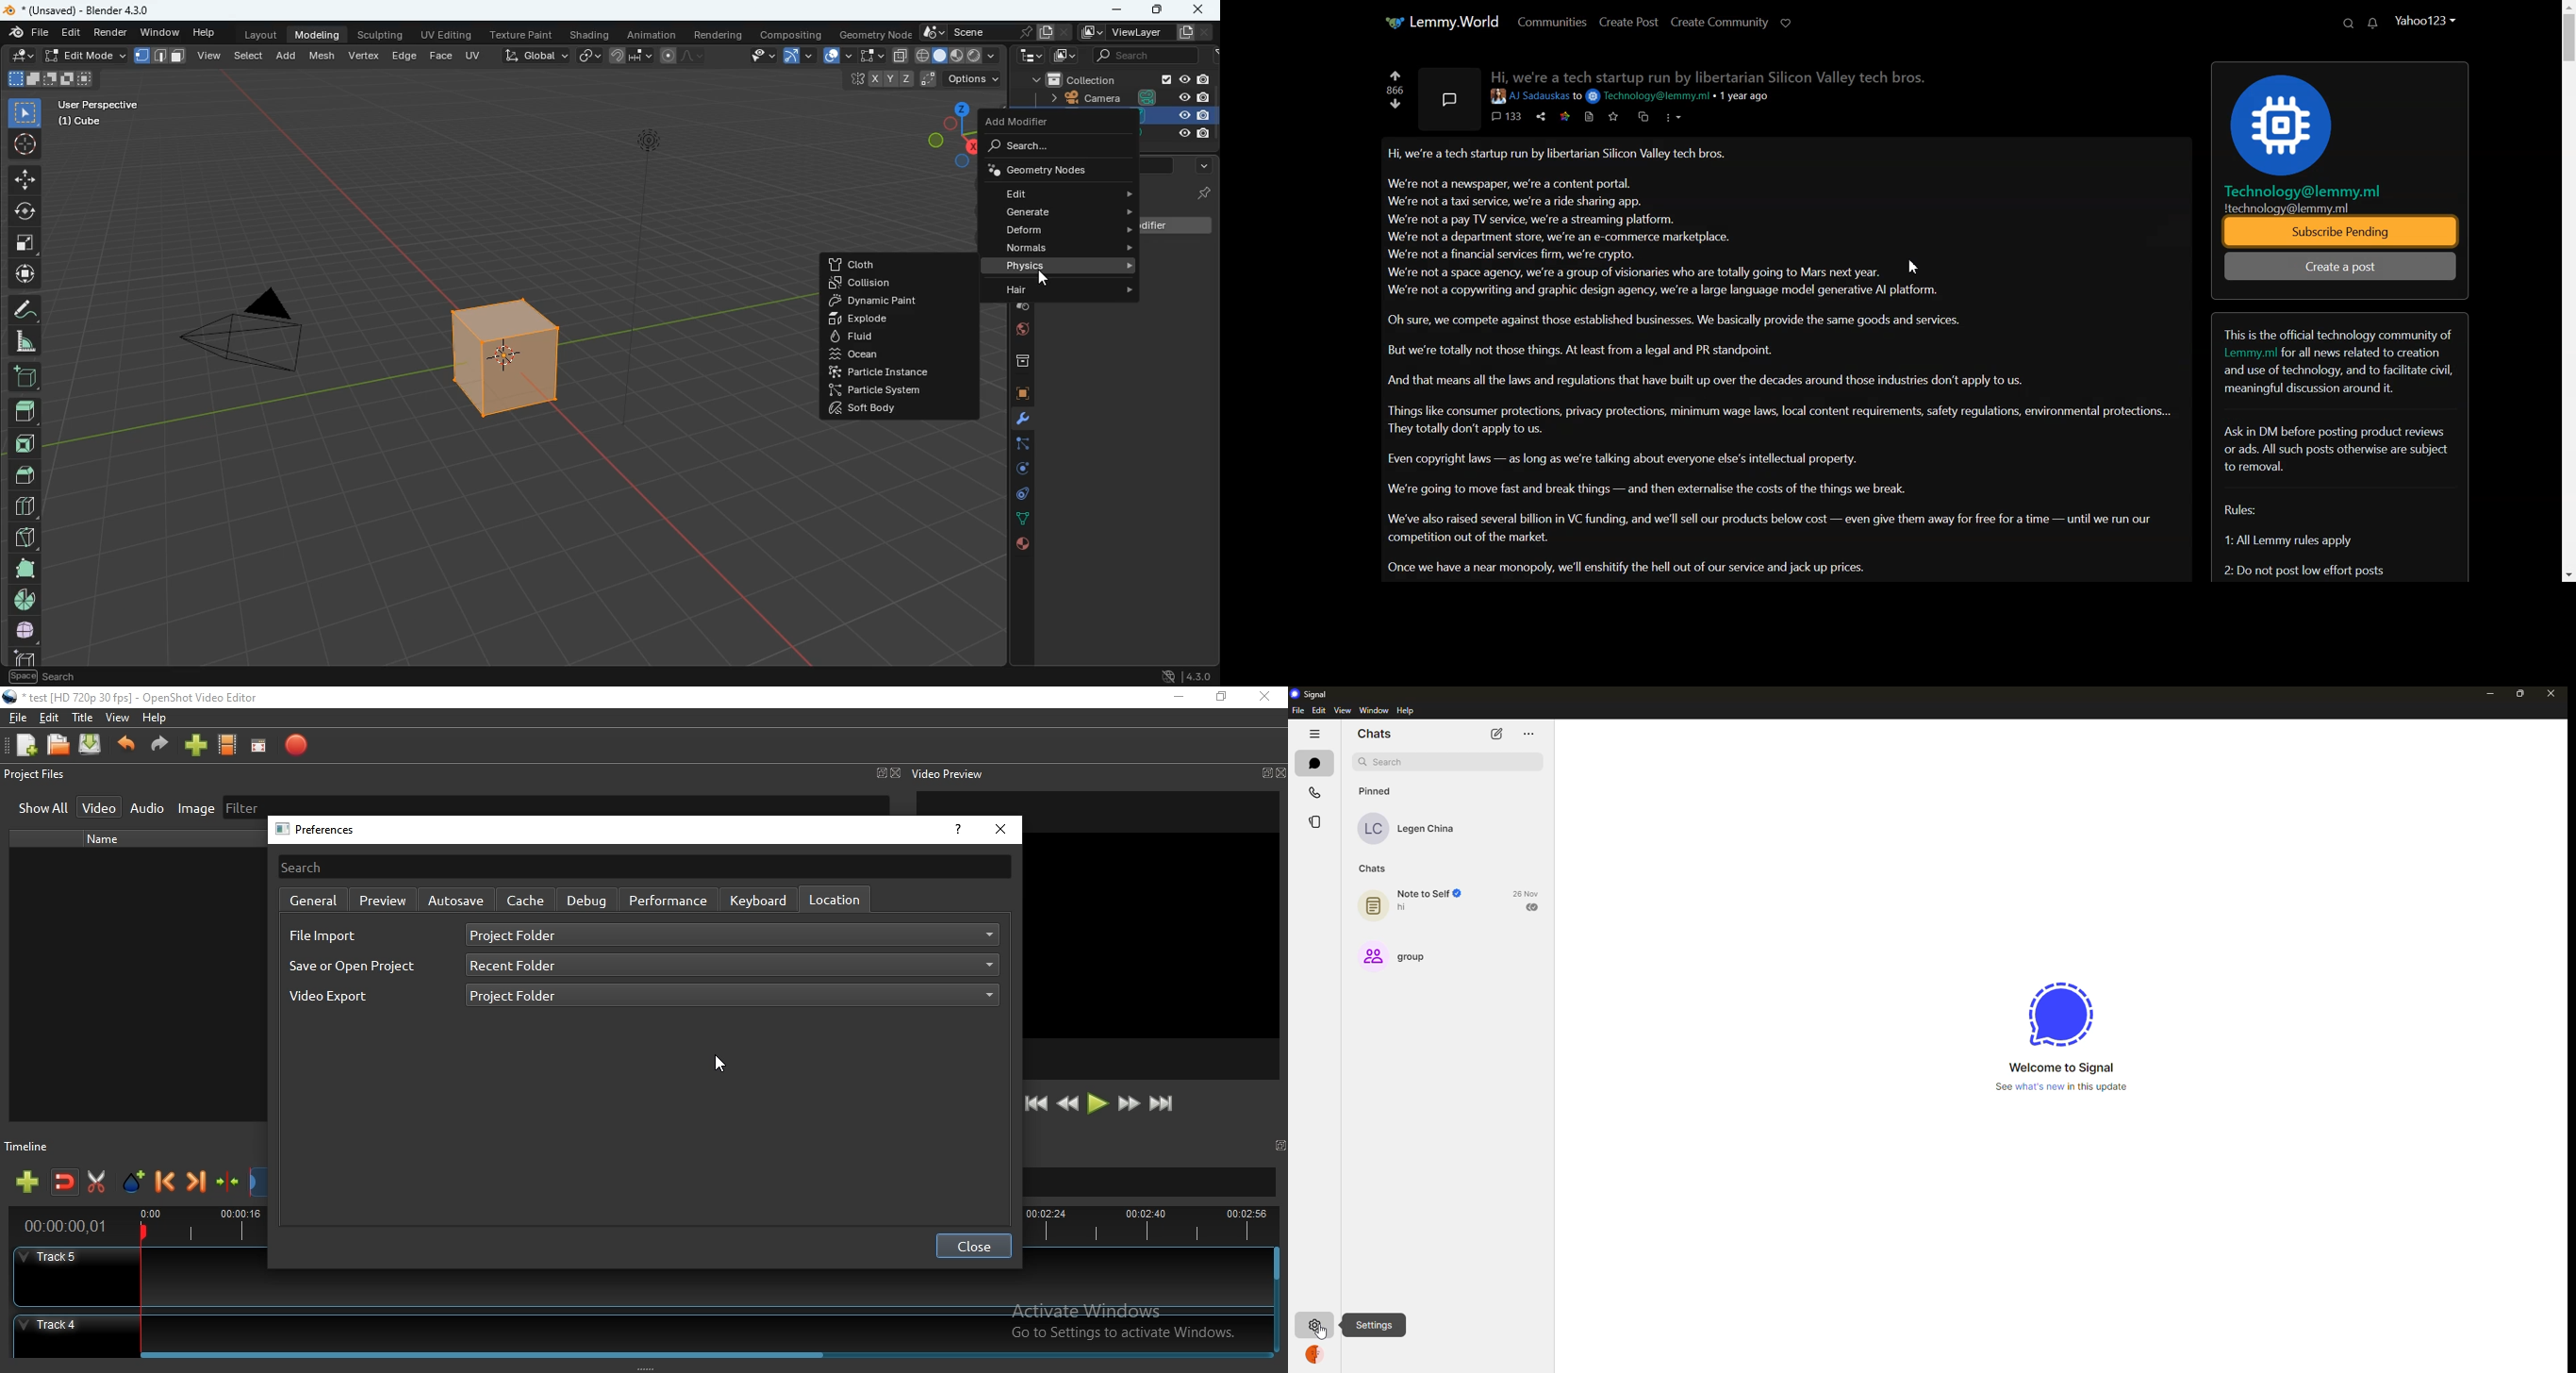  What do you see at coordinates (1182, 676) in the screenshot?
I see `4.3.0` at bounding box center [1182, 676].